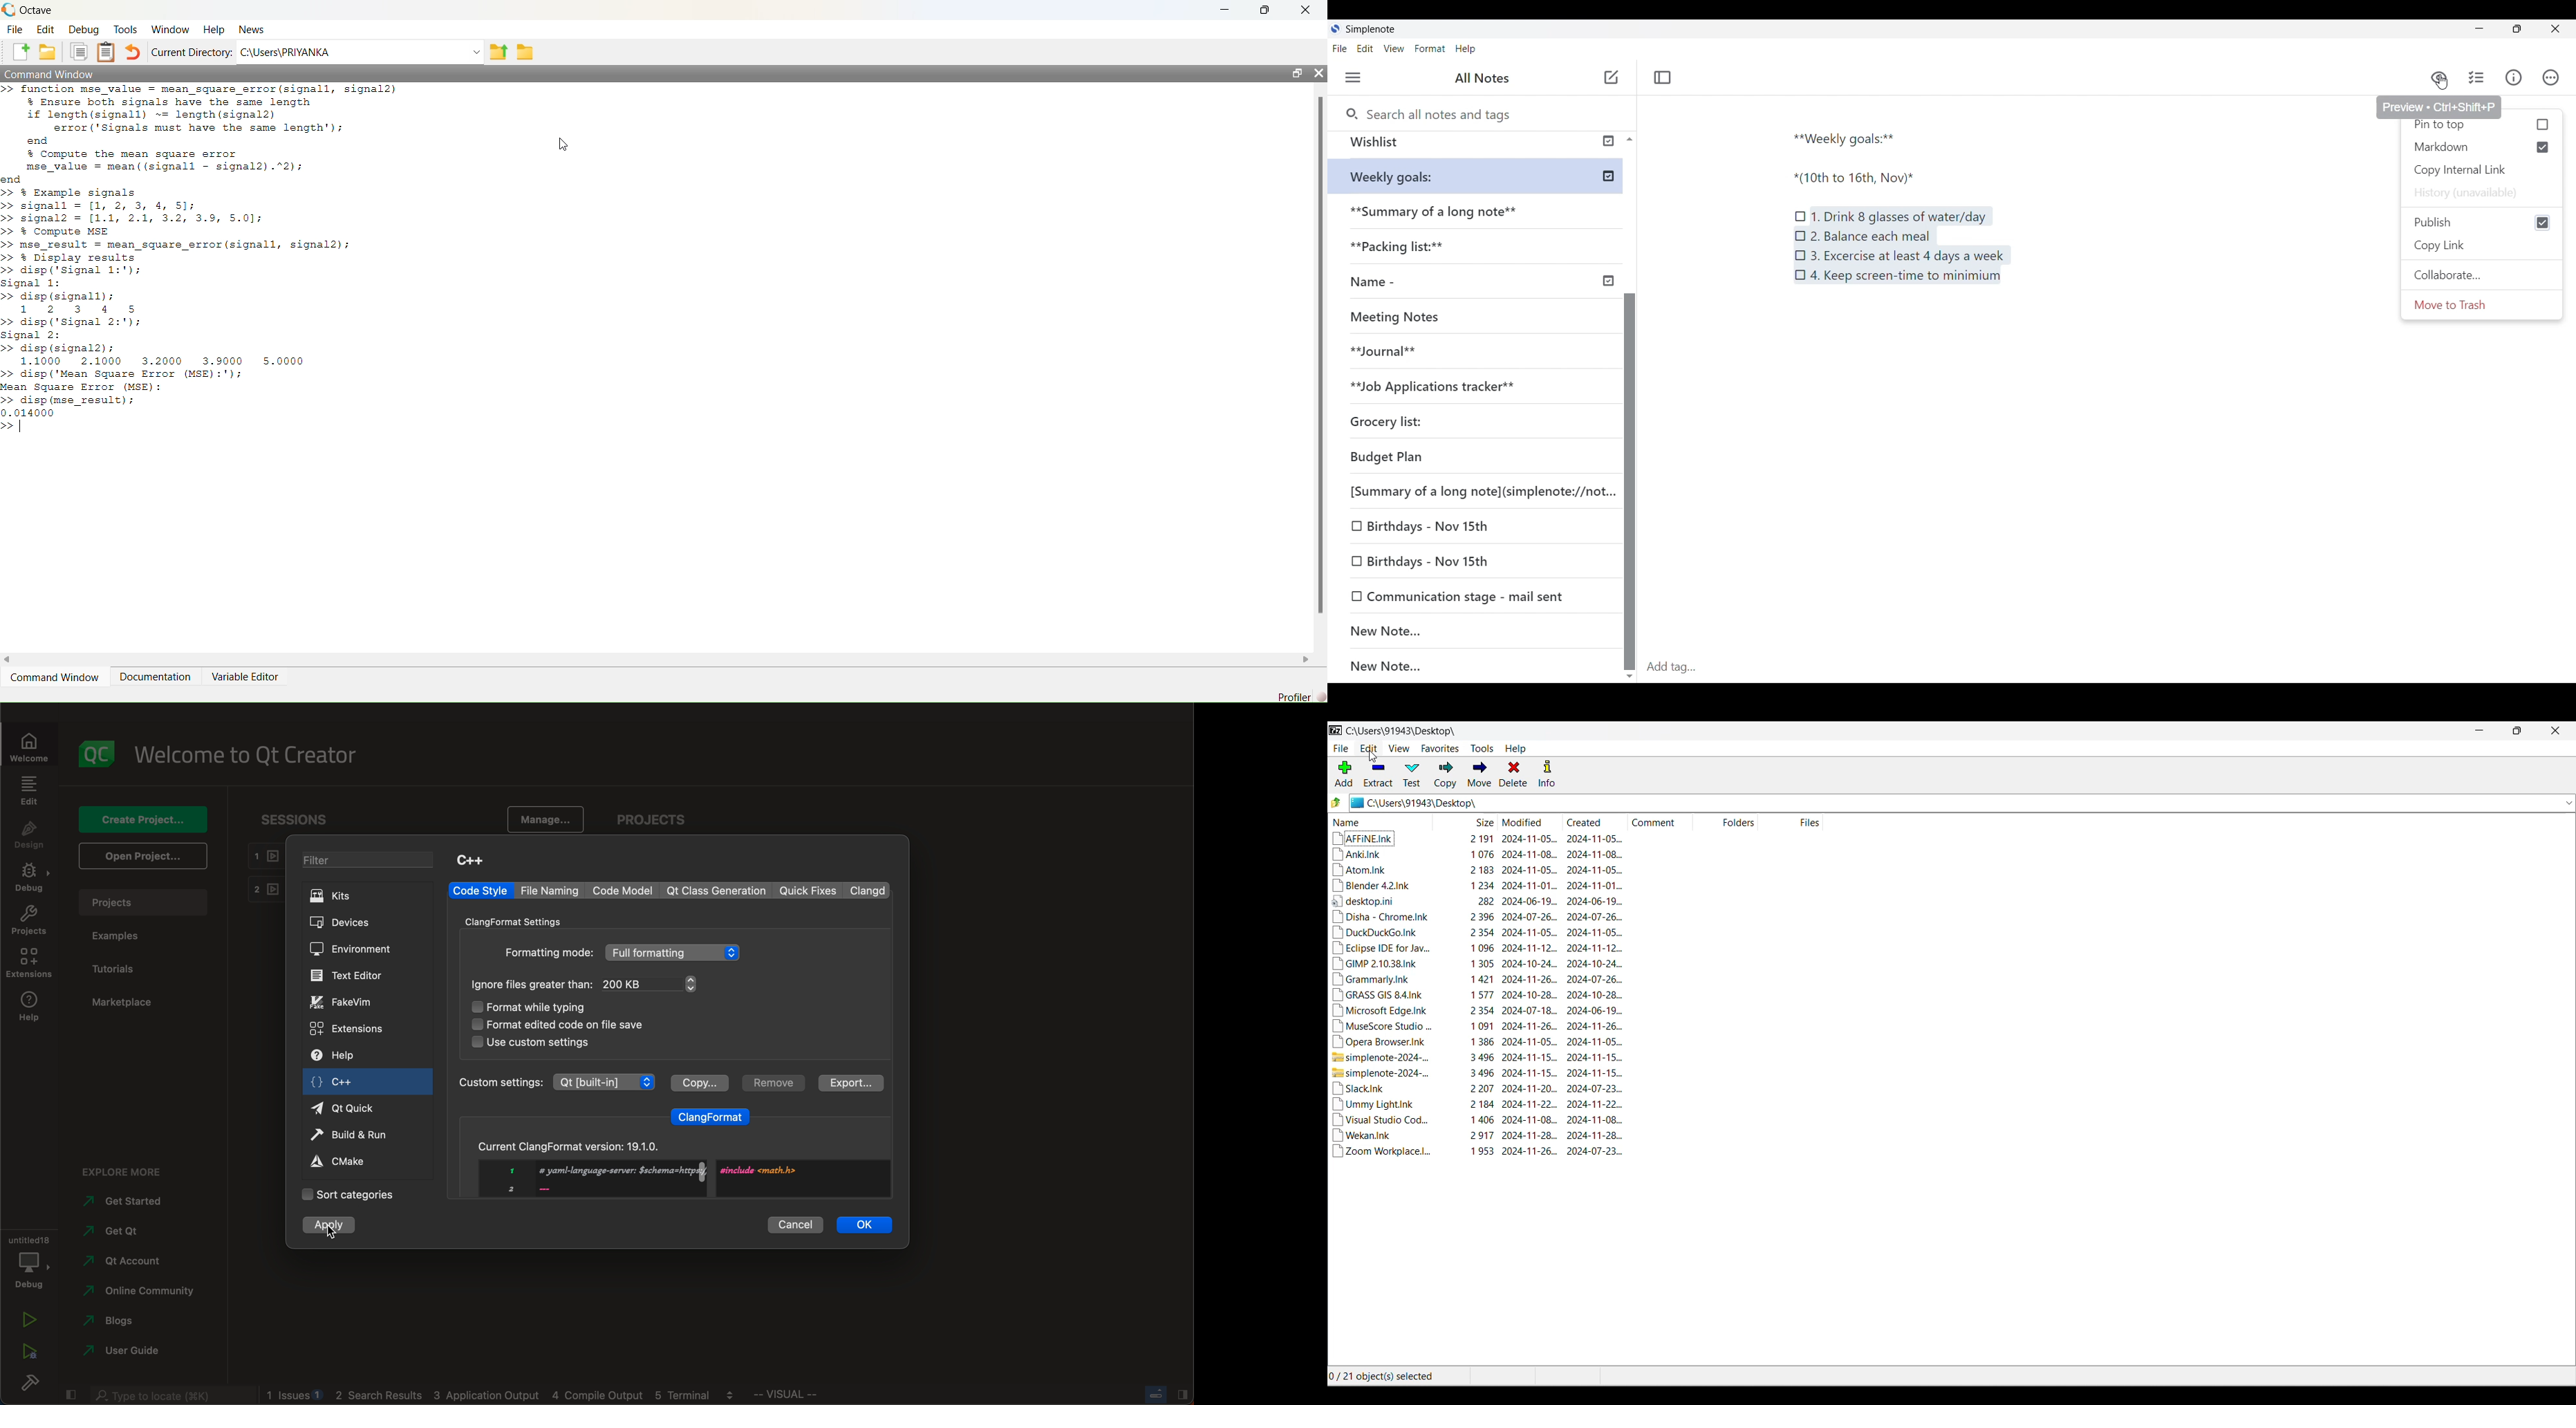 This screenshot has height=1428, width=2576. Describe the element at coordinates (2437, 103) in the screenshot. I see `Preview • Ctrl+shift+P` at that location.